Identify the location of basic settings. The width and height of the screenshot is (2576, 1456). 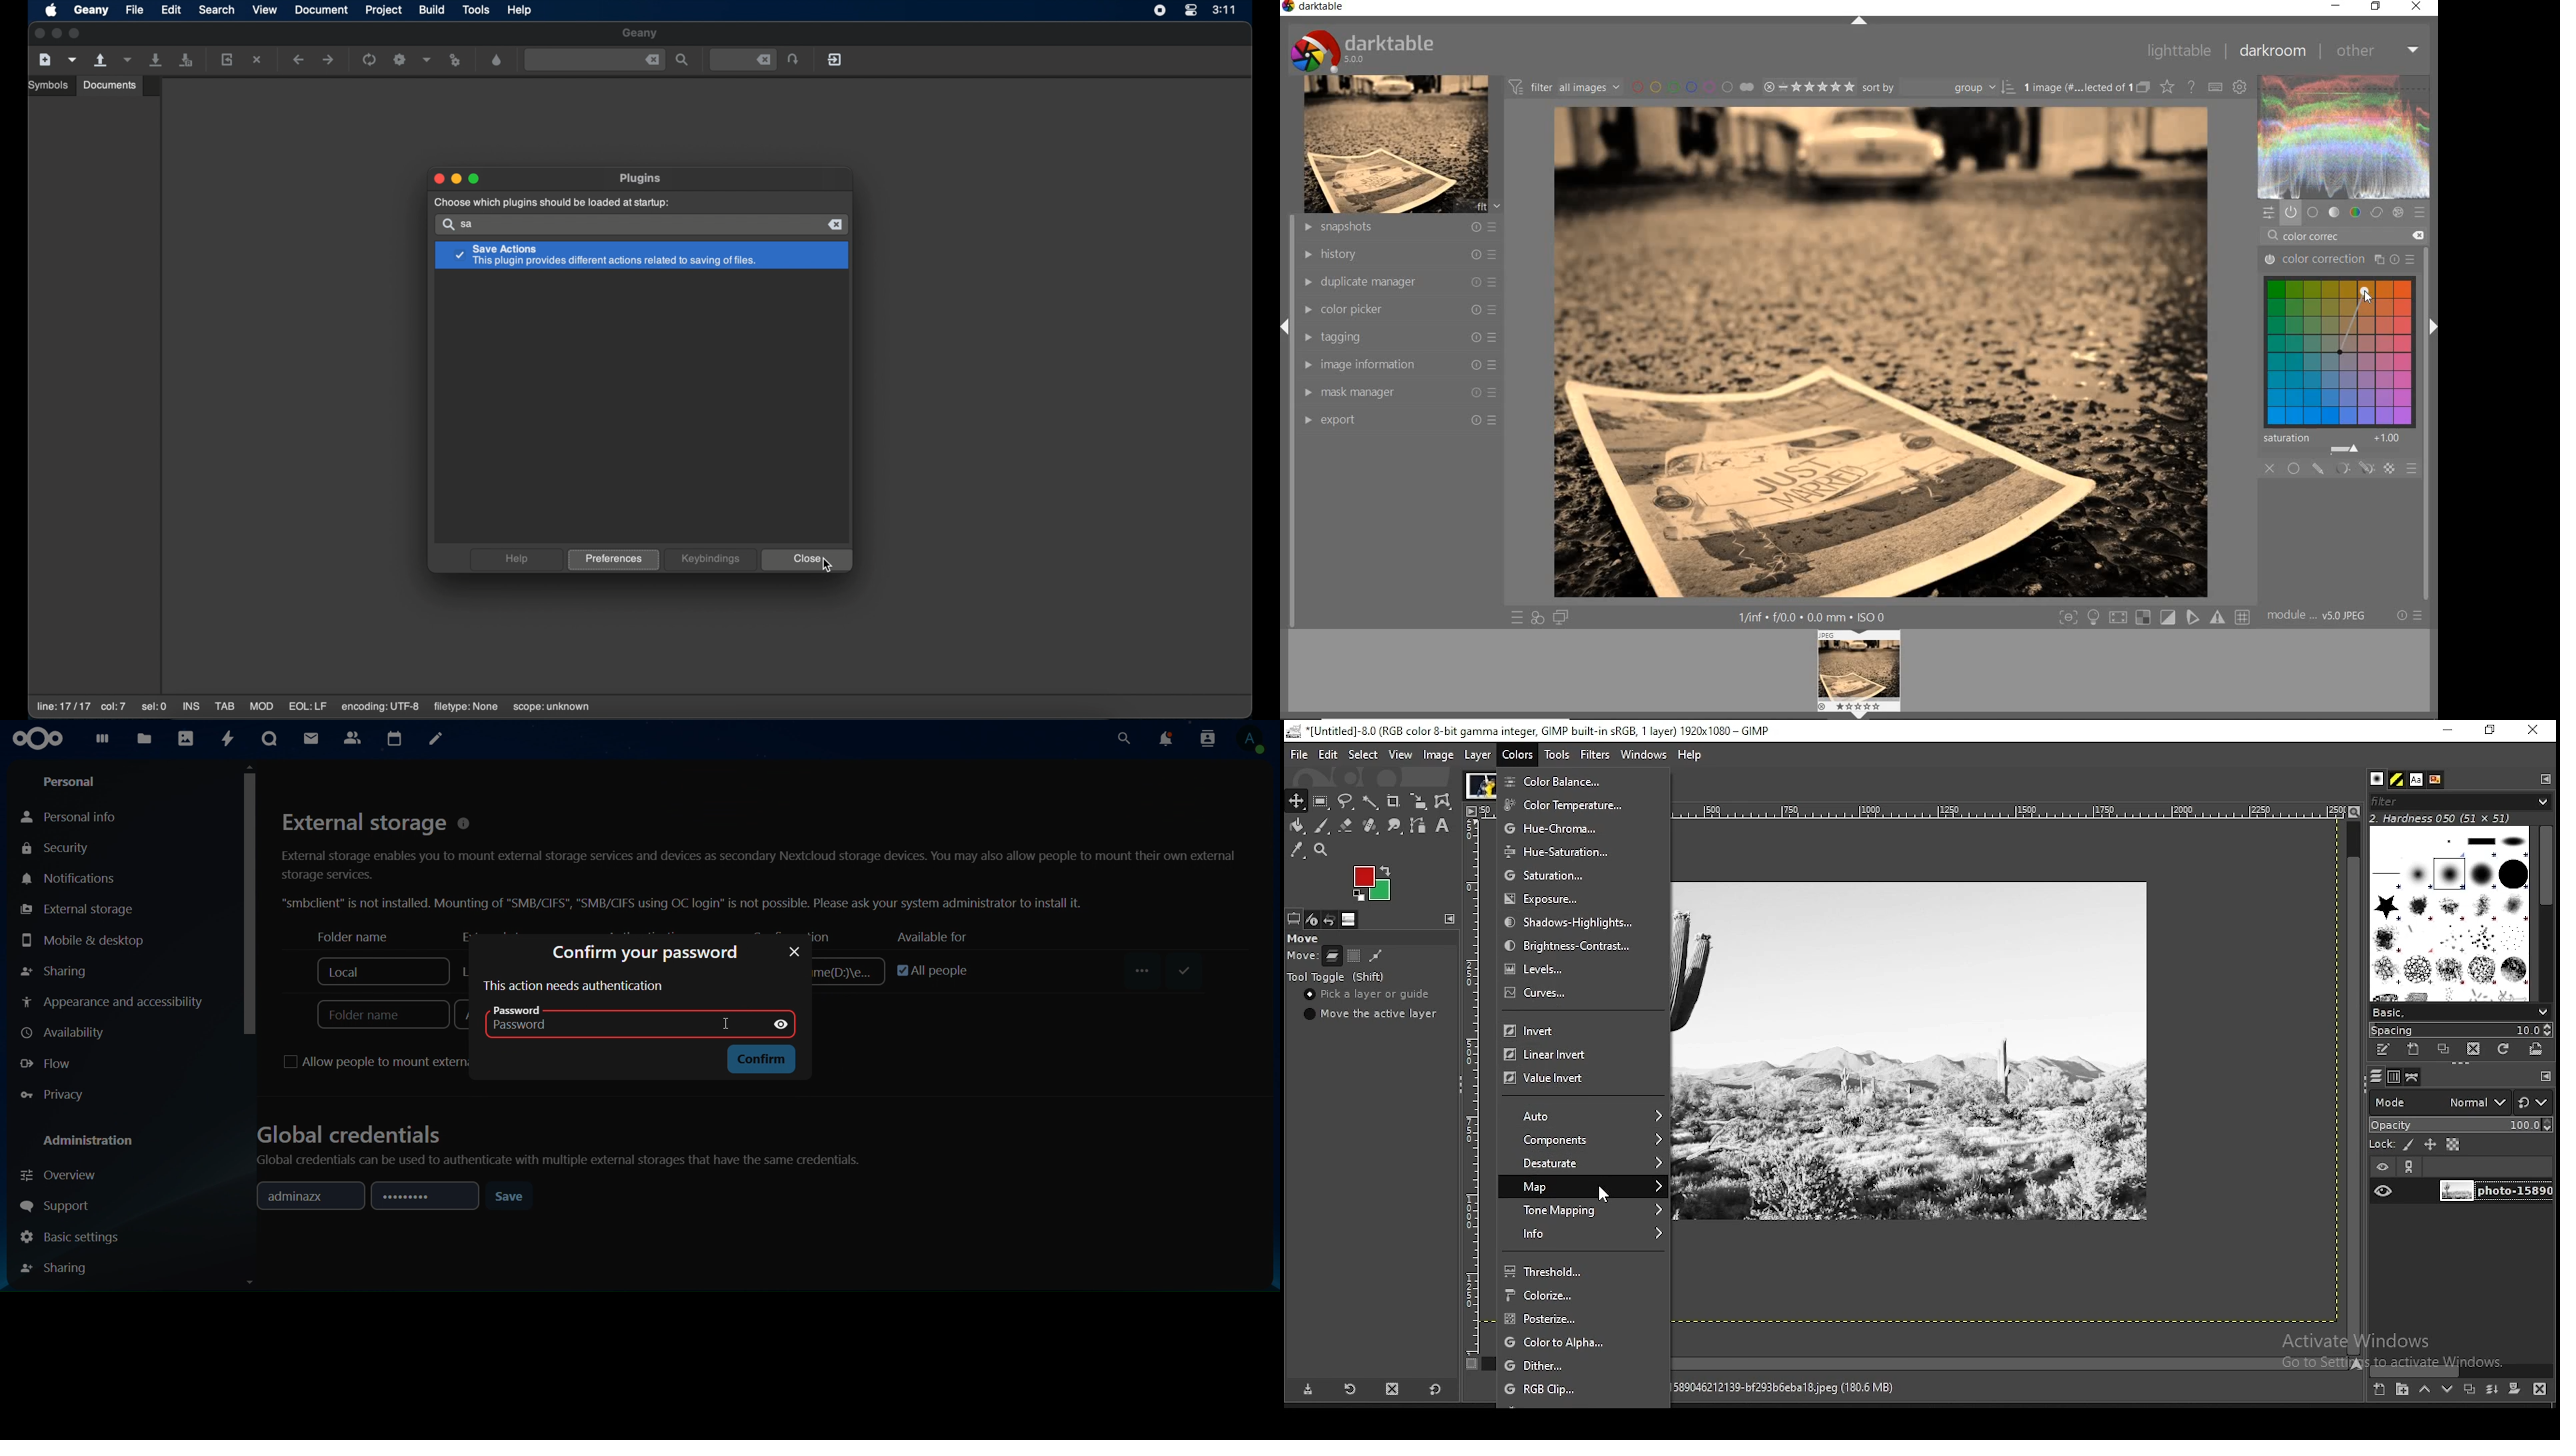
(72, 1237).